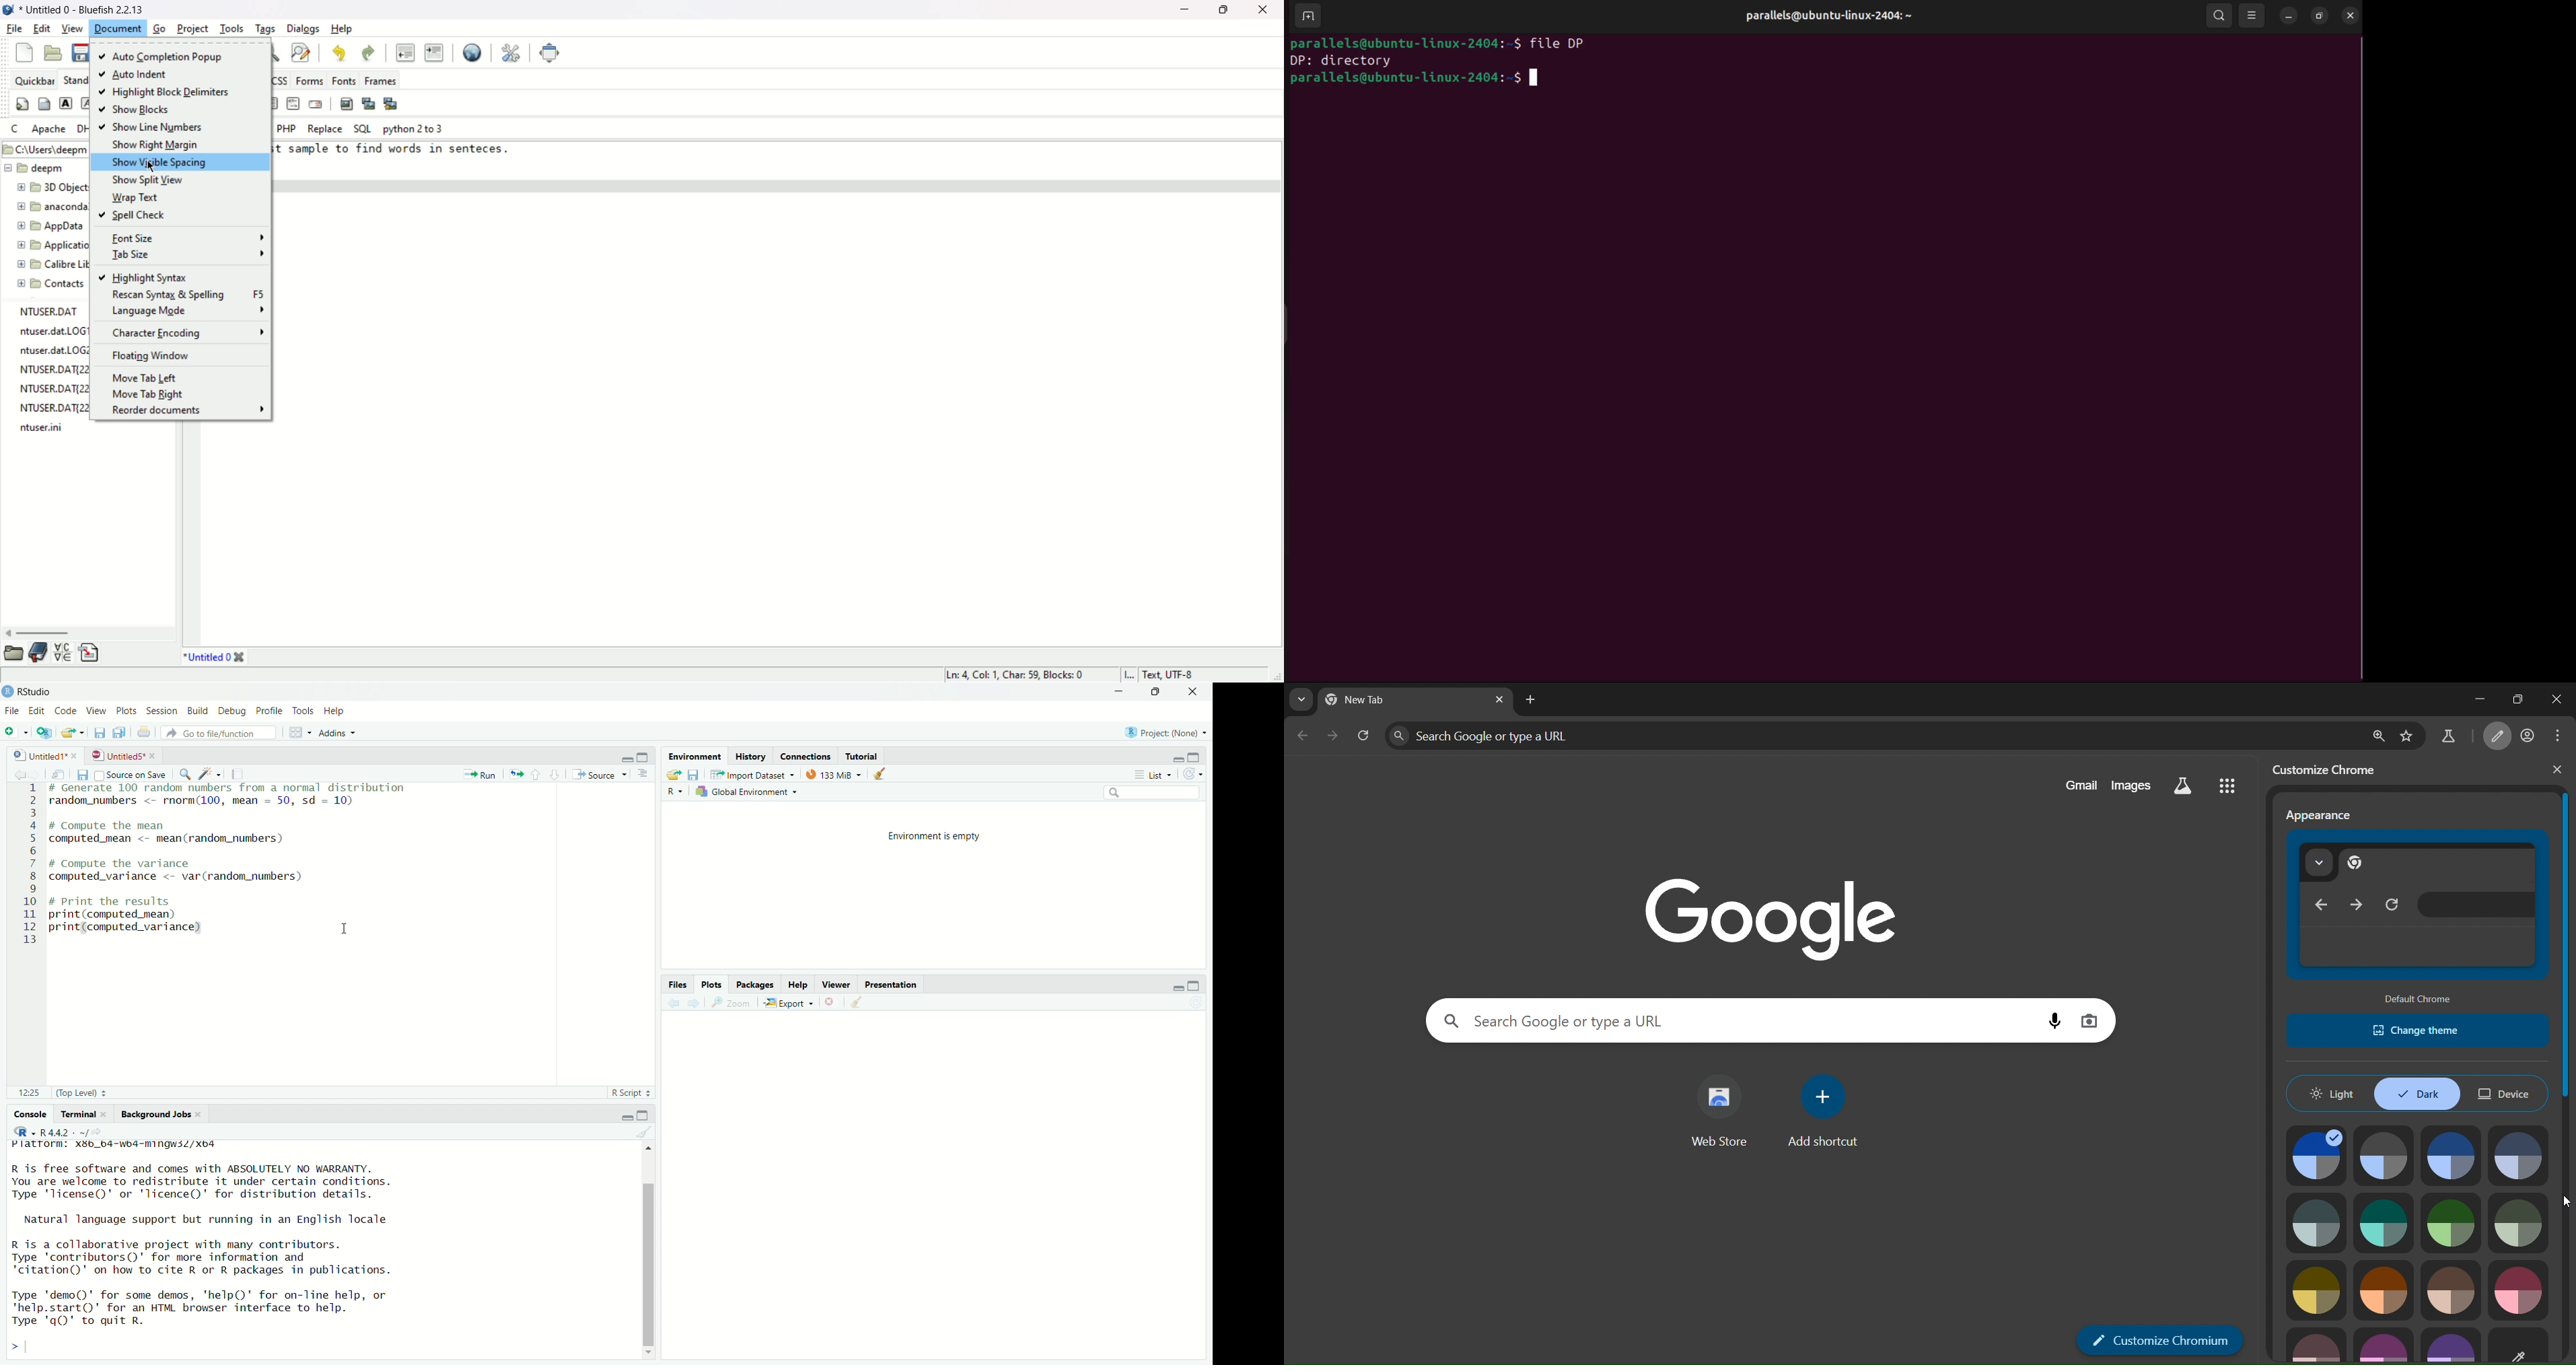 This screenshot has height=1372, width=2576. I want to click on close, so click(205, 1115).